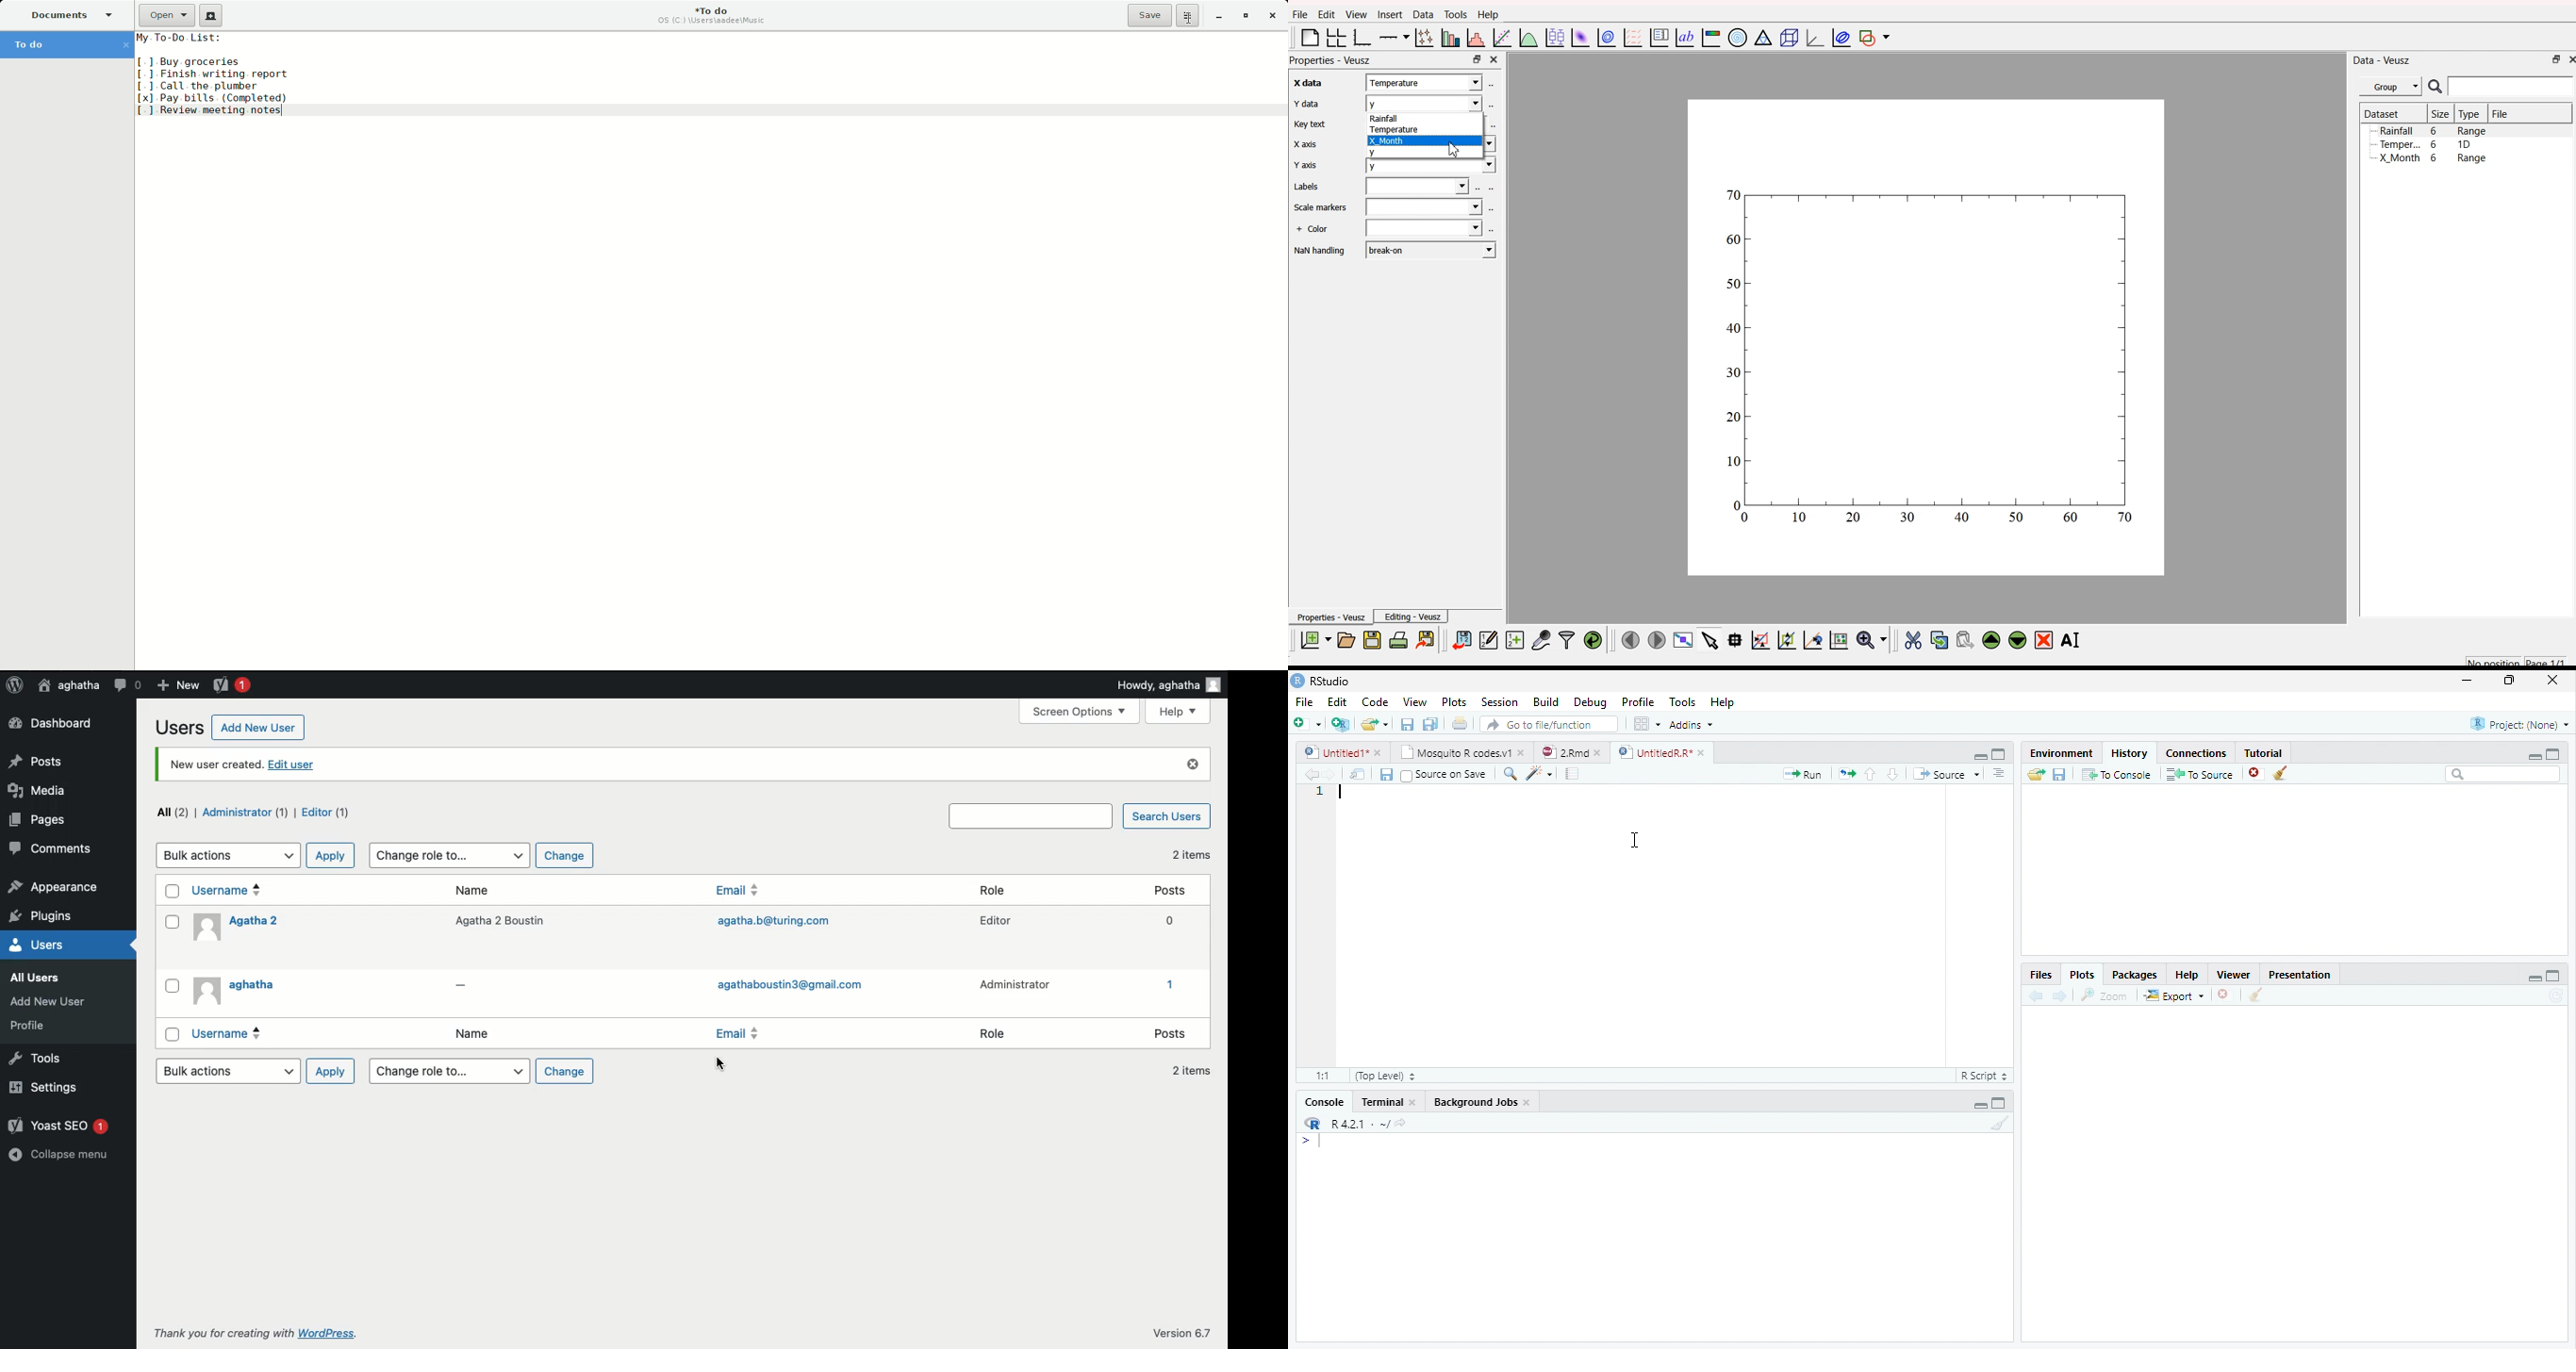 The width and height of the screenshot is (2576, 1372). I want to click on minimize, so click(2535, 978).